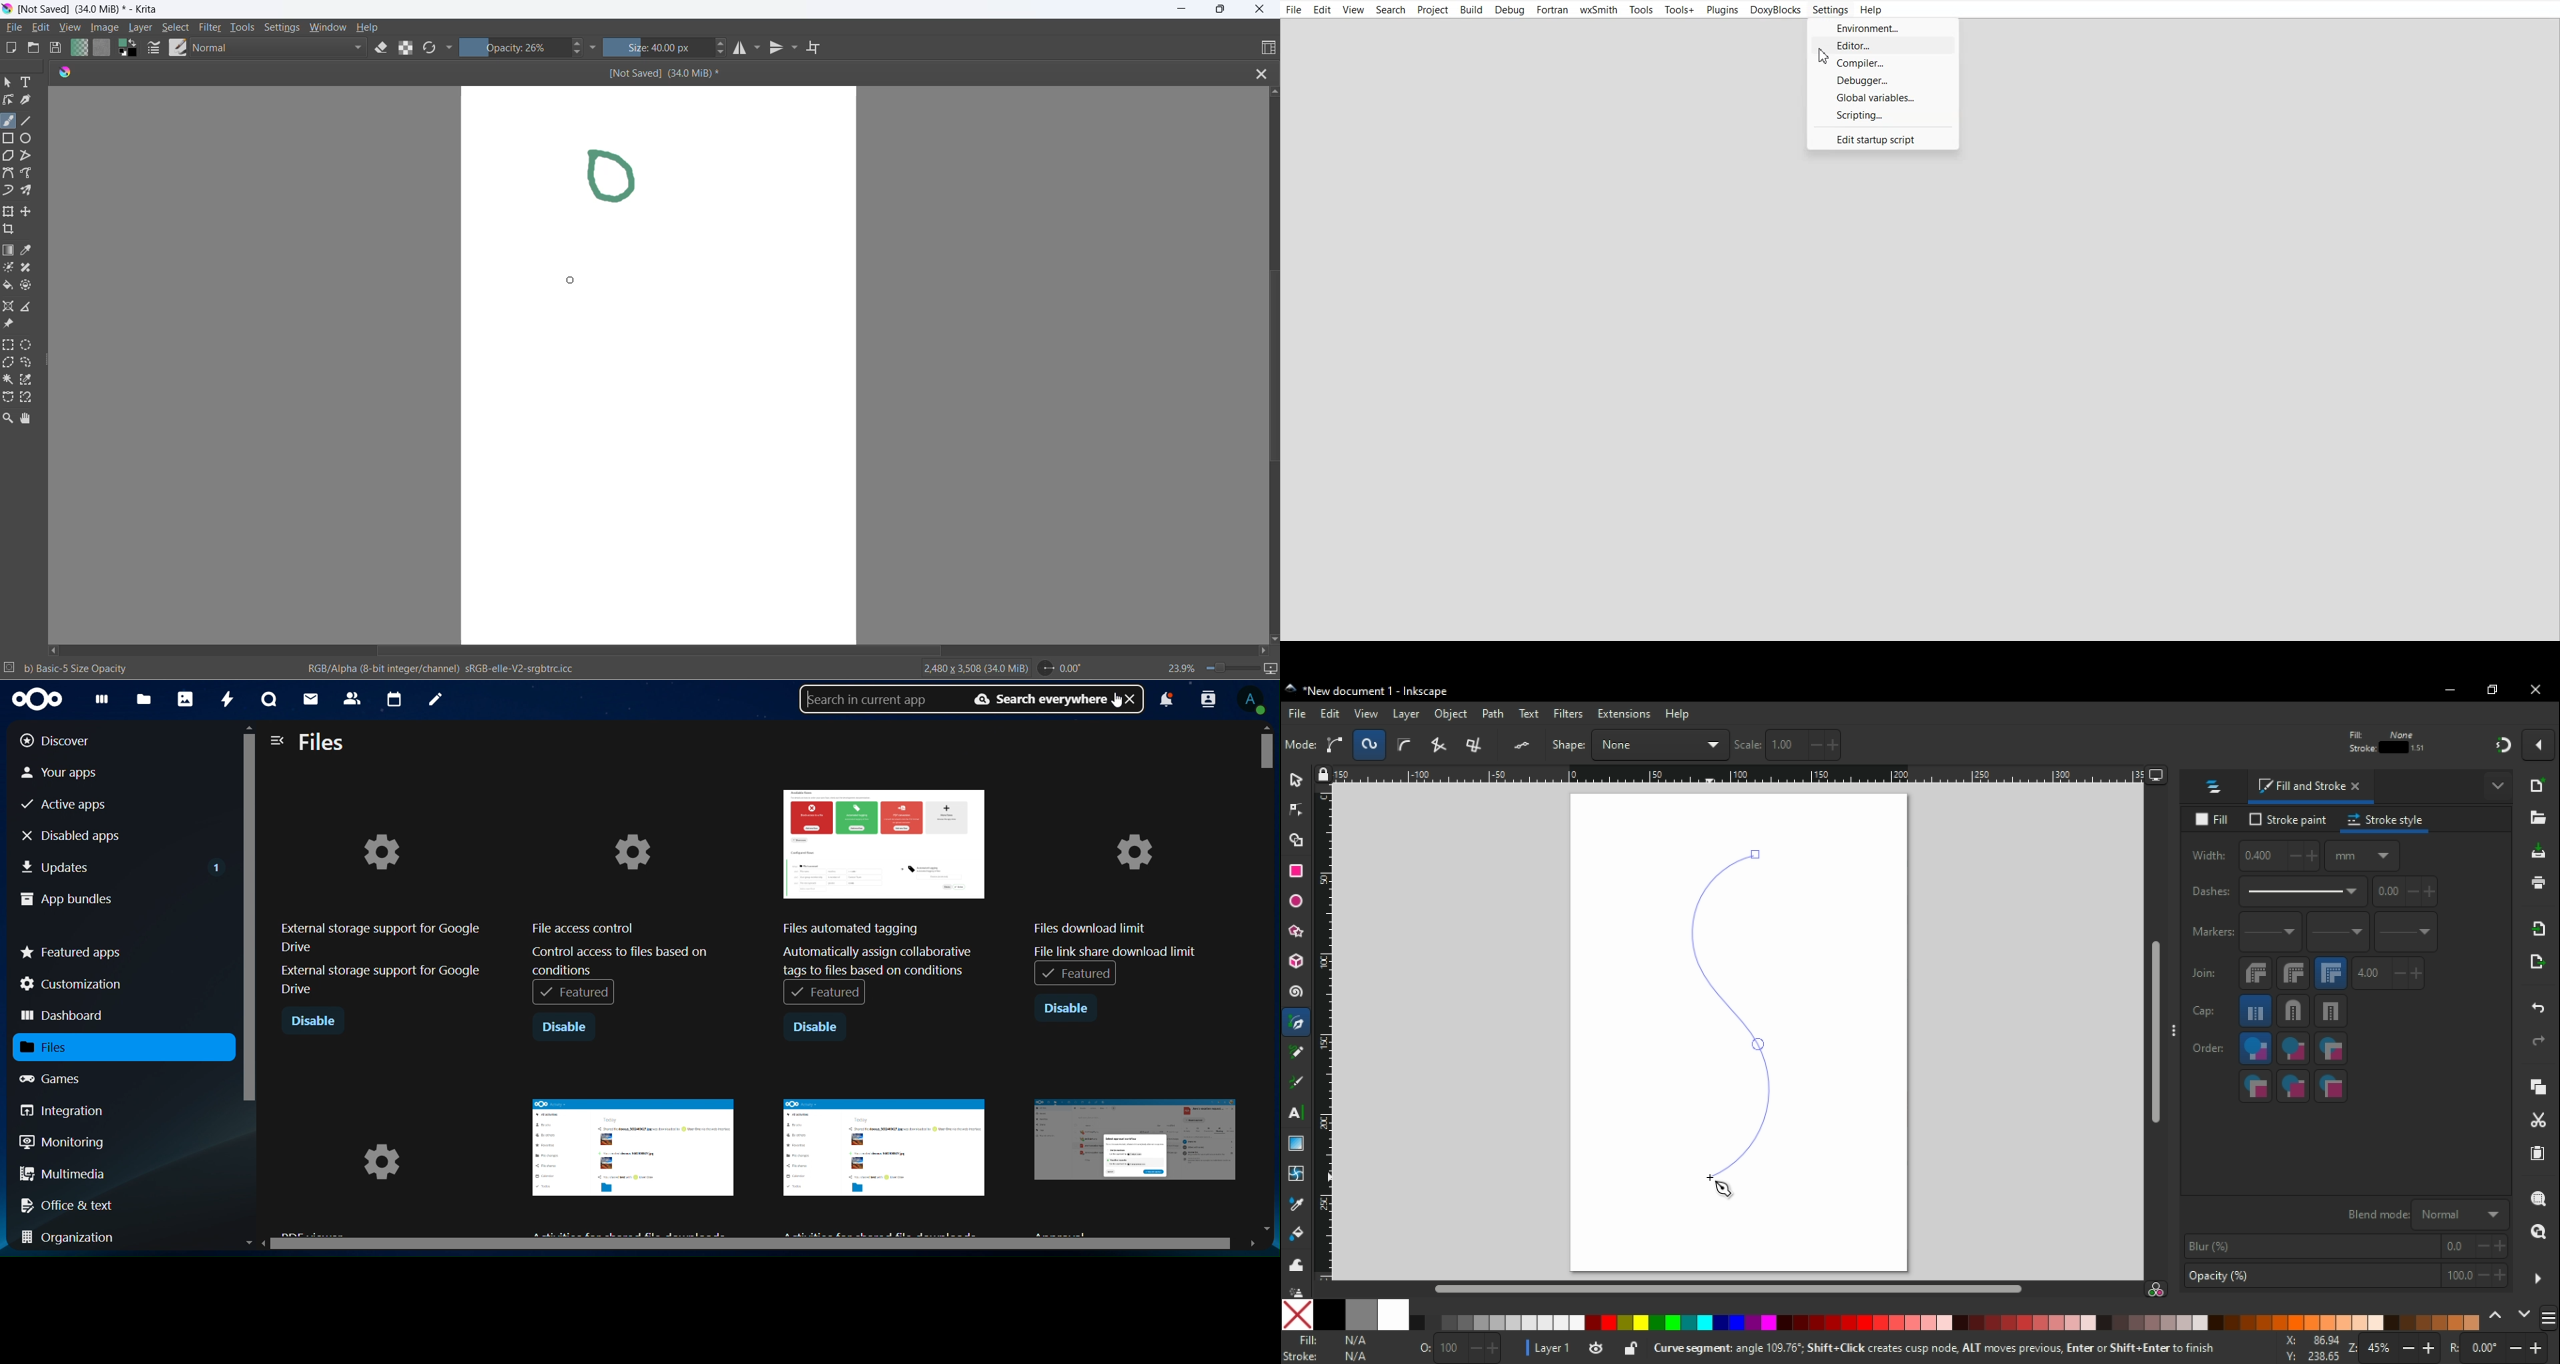 The width and height of the screenshot is (2576, 1372). What do you see at coordinates (1217, 9) in the screenshot?
I see `maximize` at bounding box center [1217, 9].